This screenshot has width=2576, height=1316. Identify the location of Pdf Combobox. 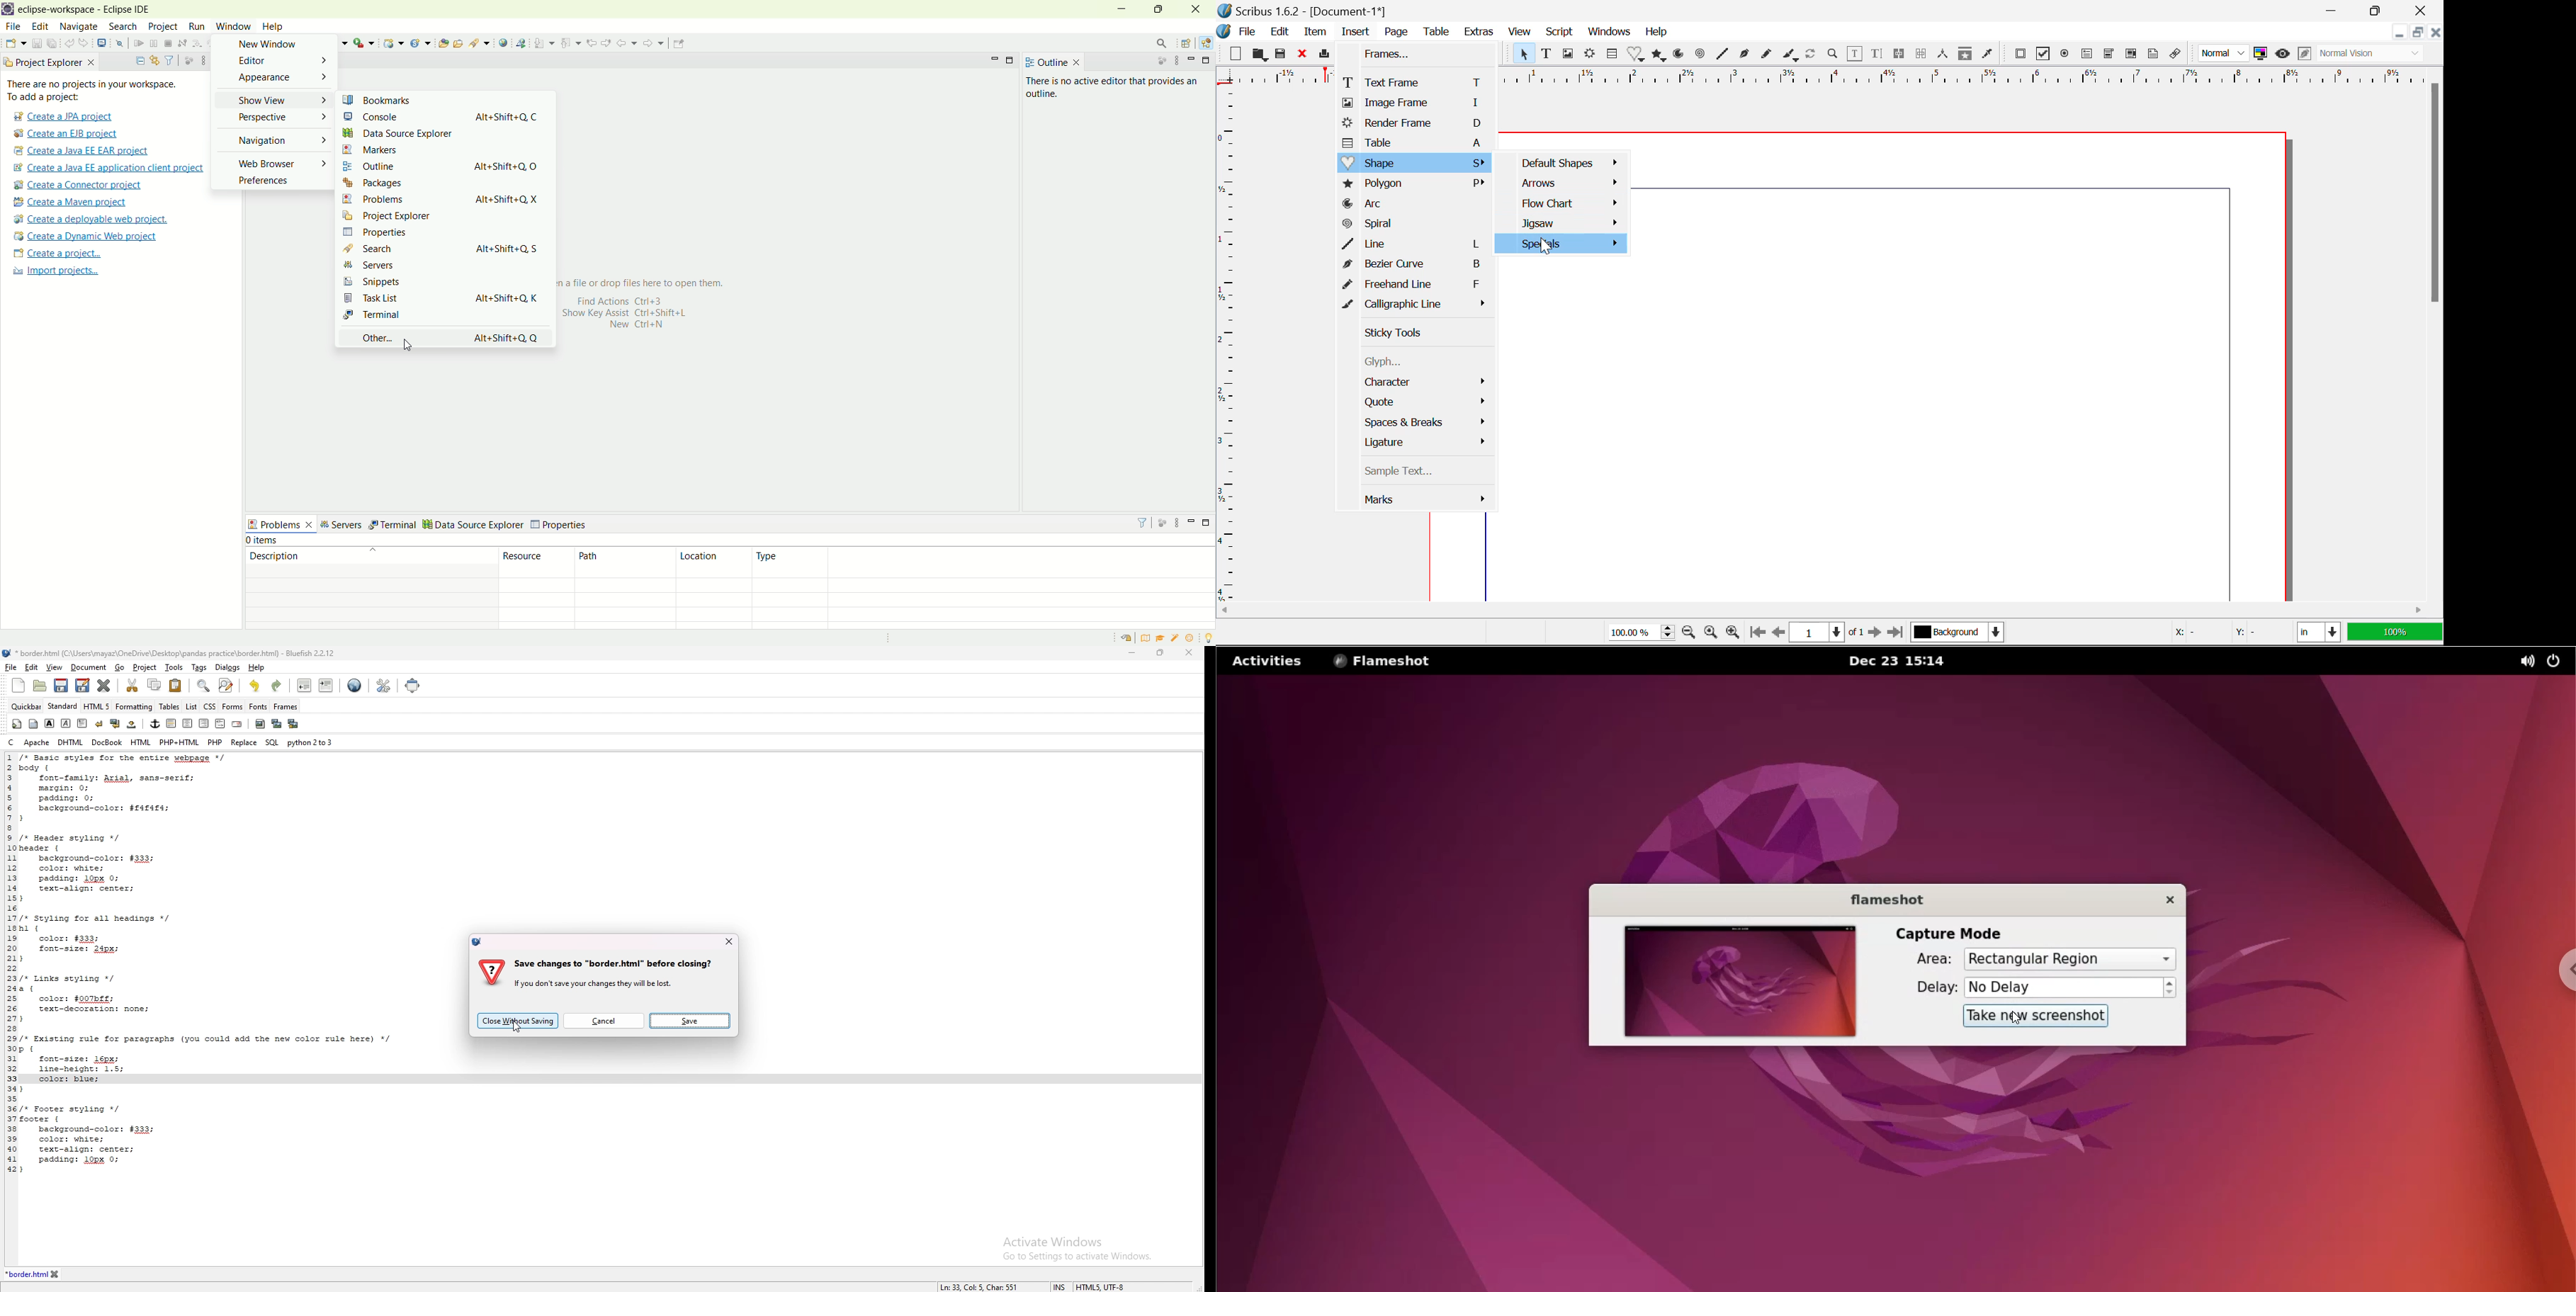
(2110, 55).